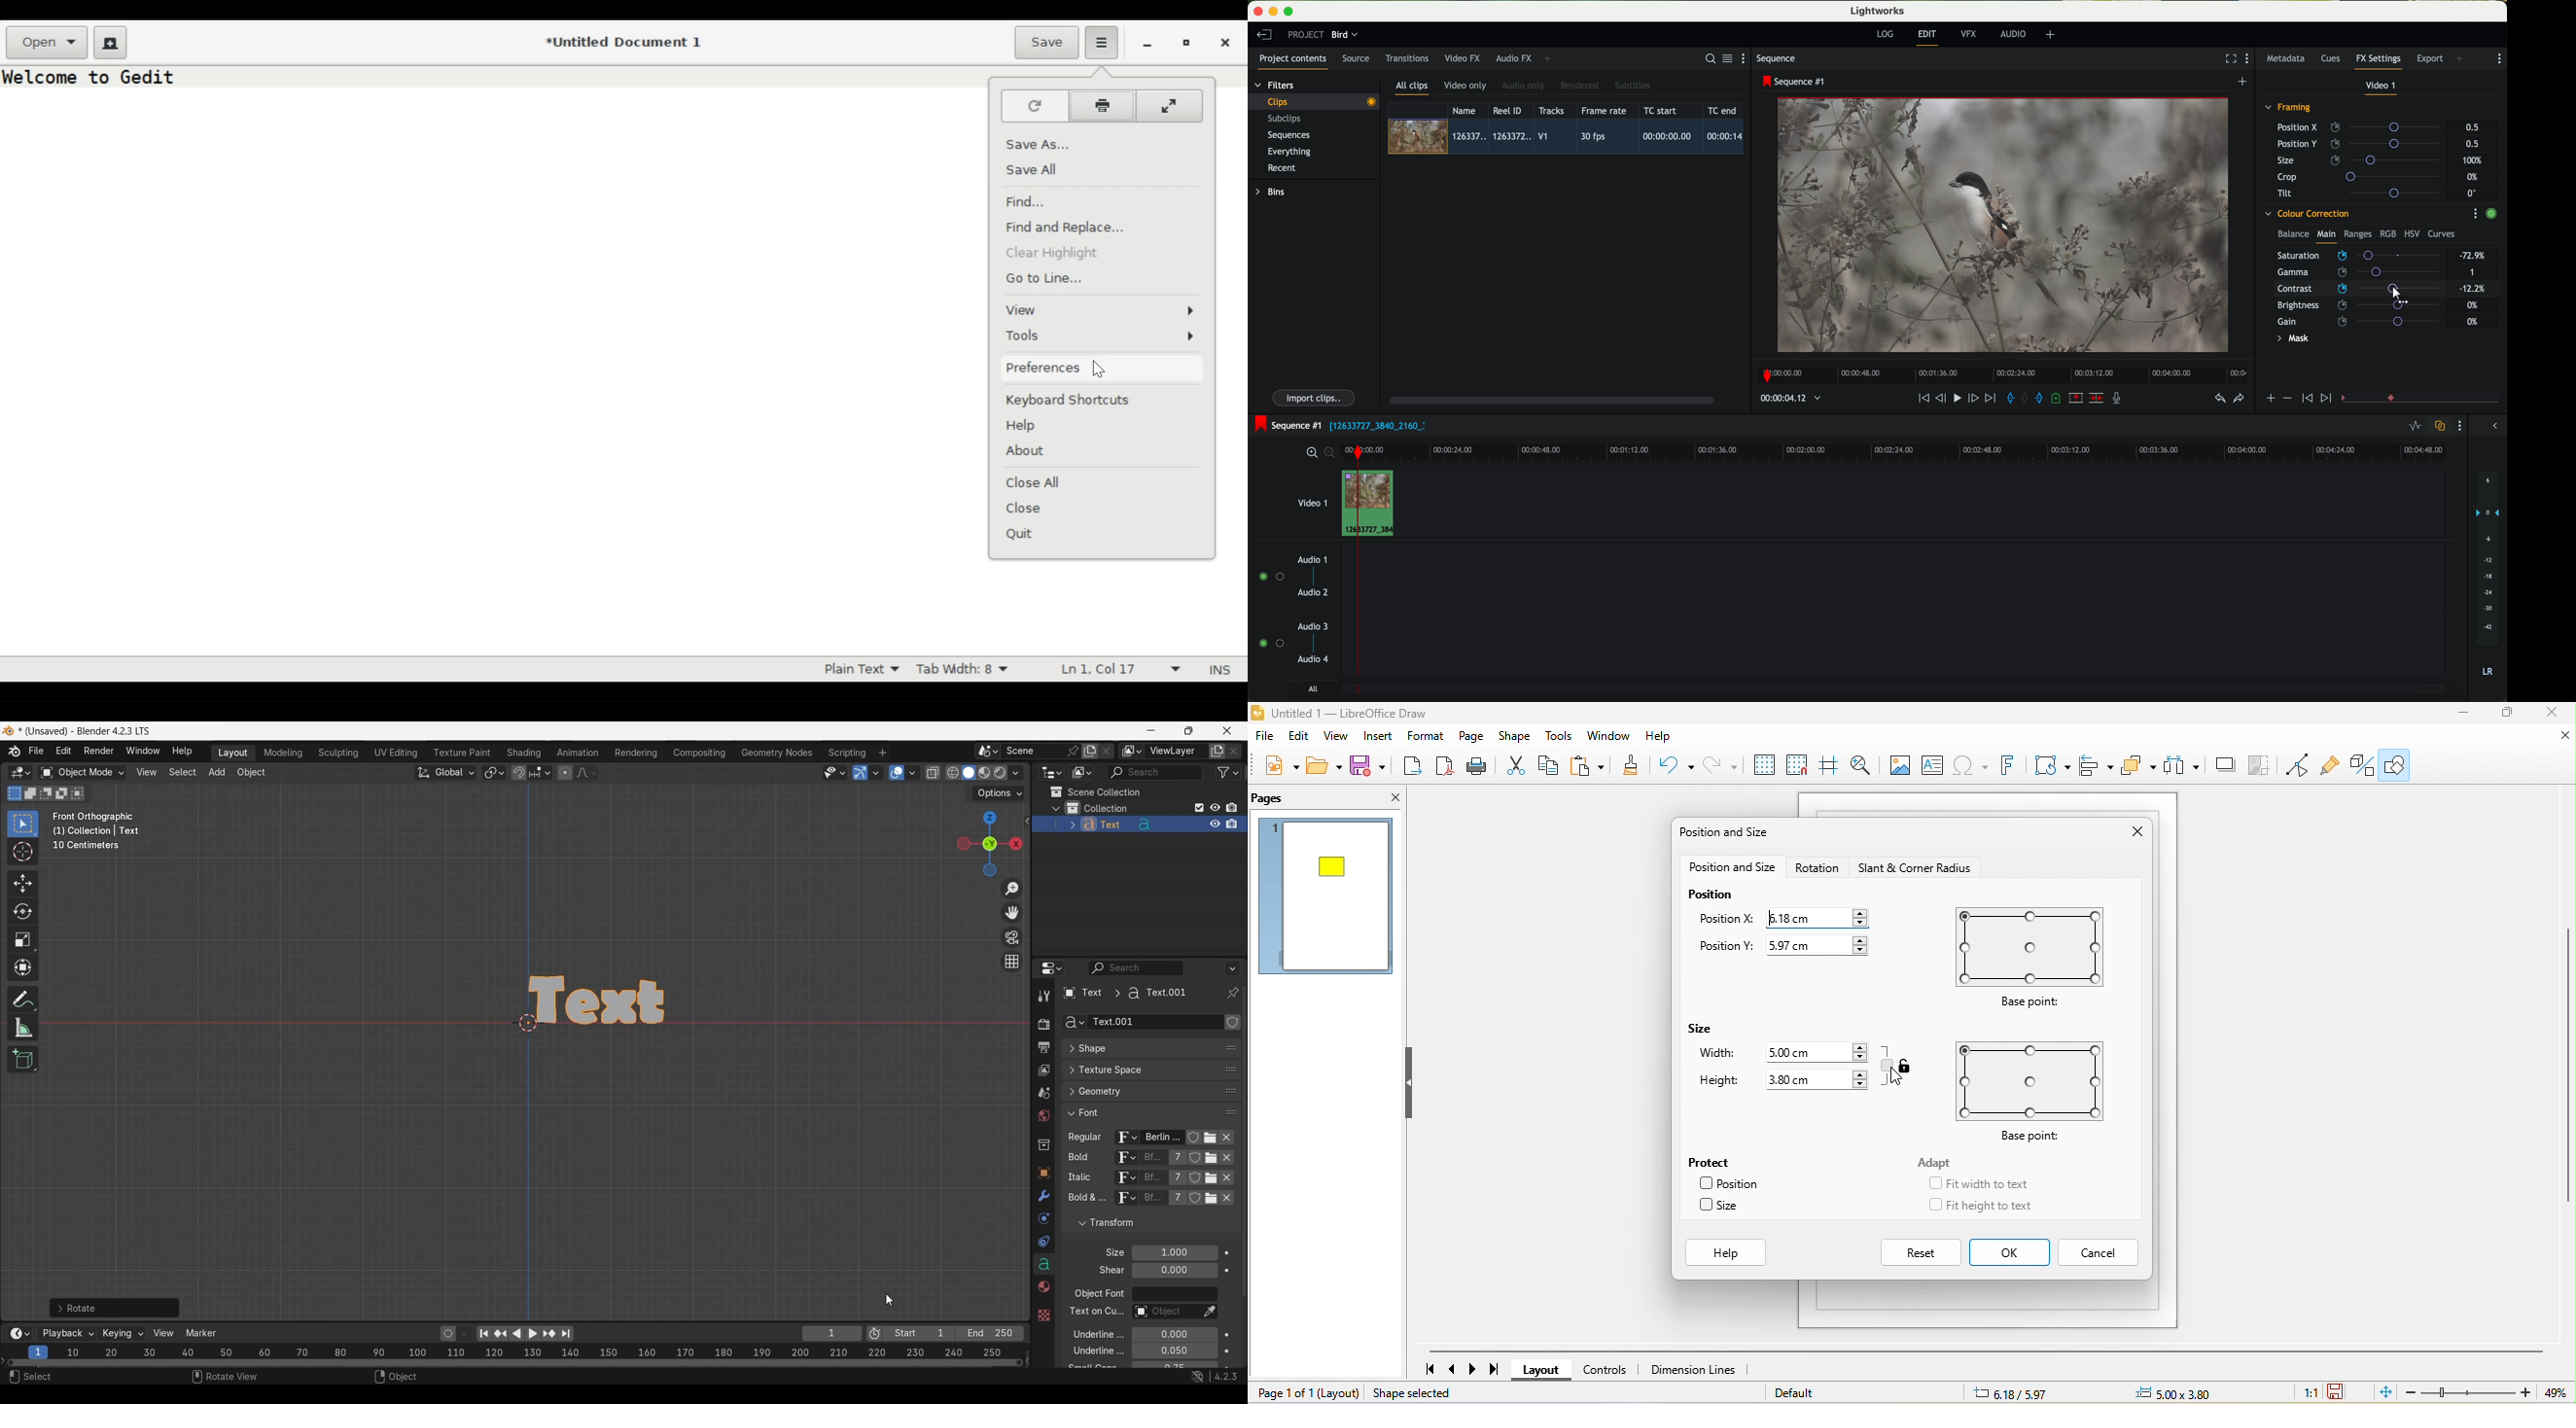  Describe the element at coordinates (1465, 59) in the screenshot. I see `video FX` at that location.